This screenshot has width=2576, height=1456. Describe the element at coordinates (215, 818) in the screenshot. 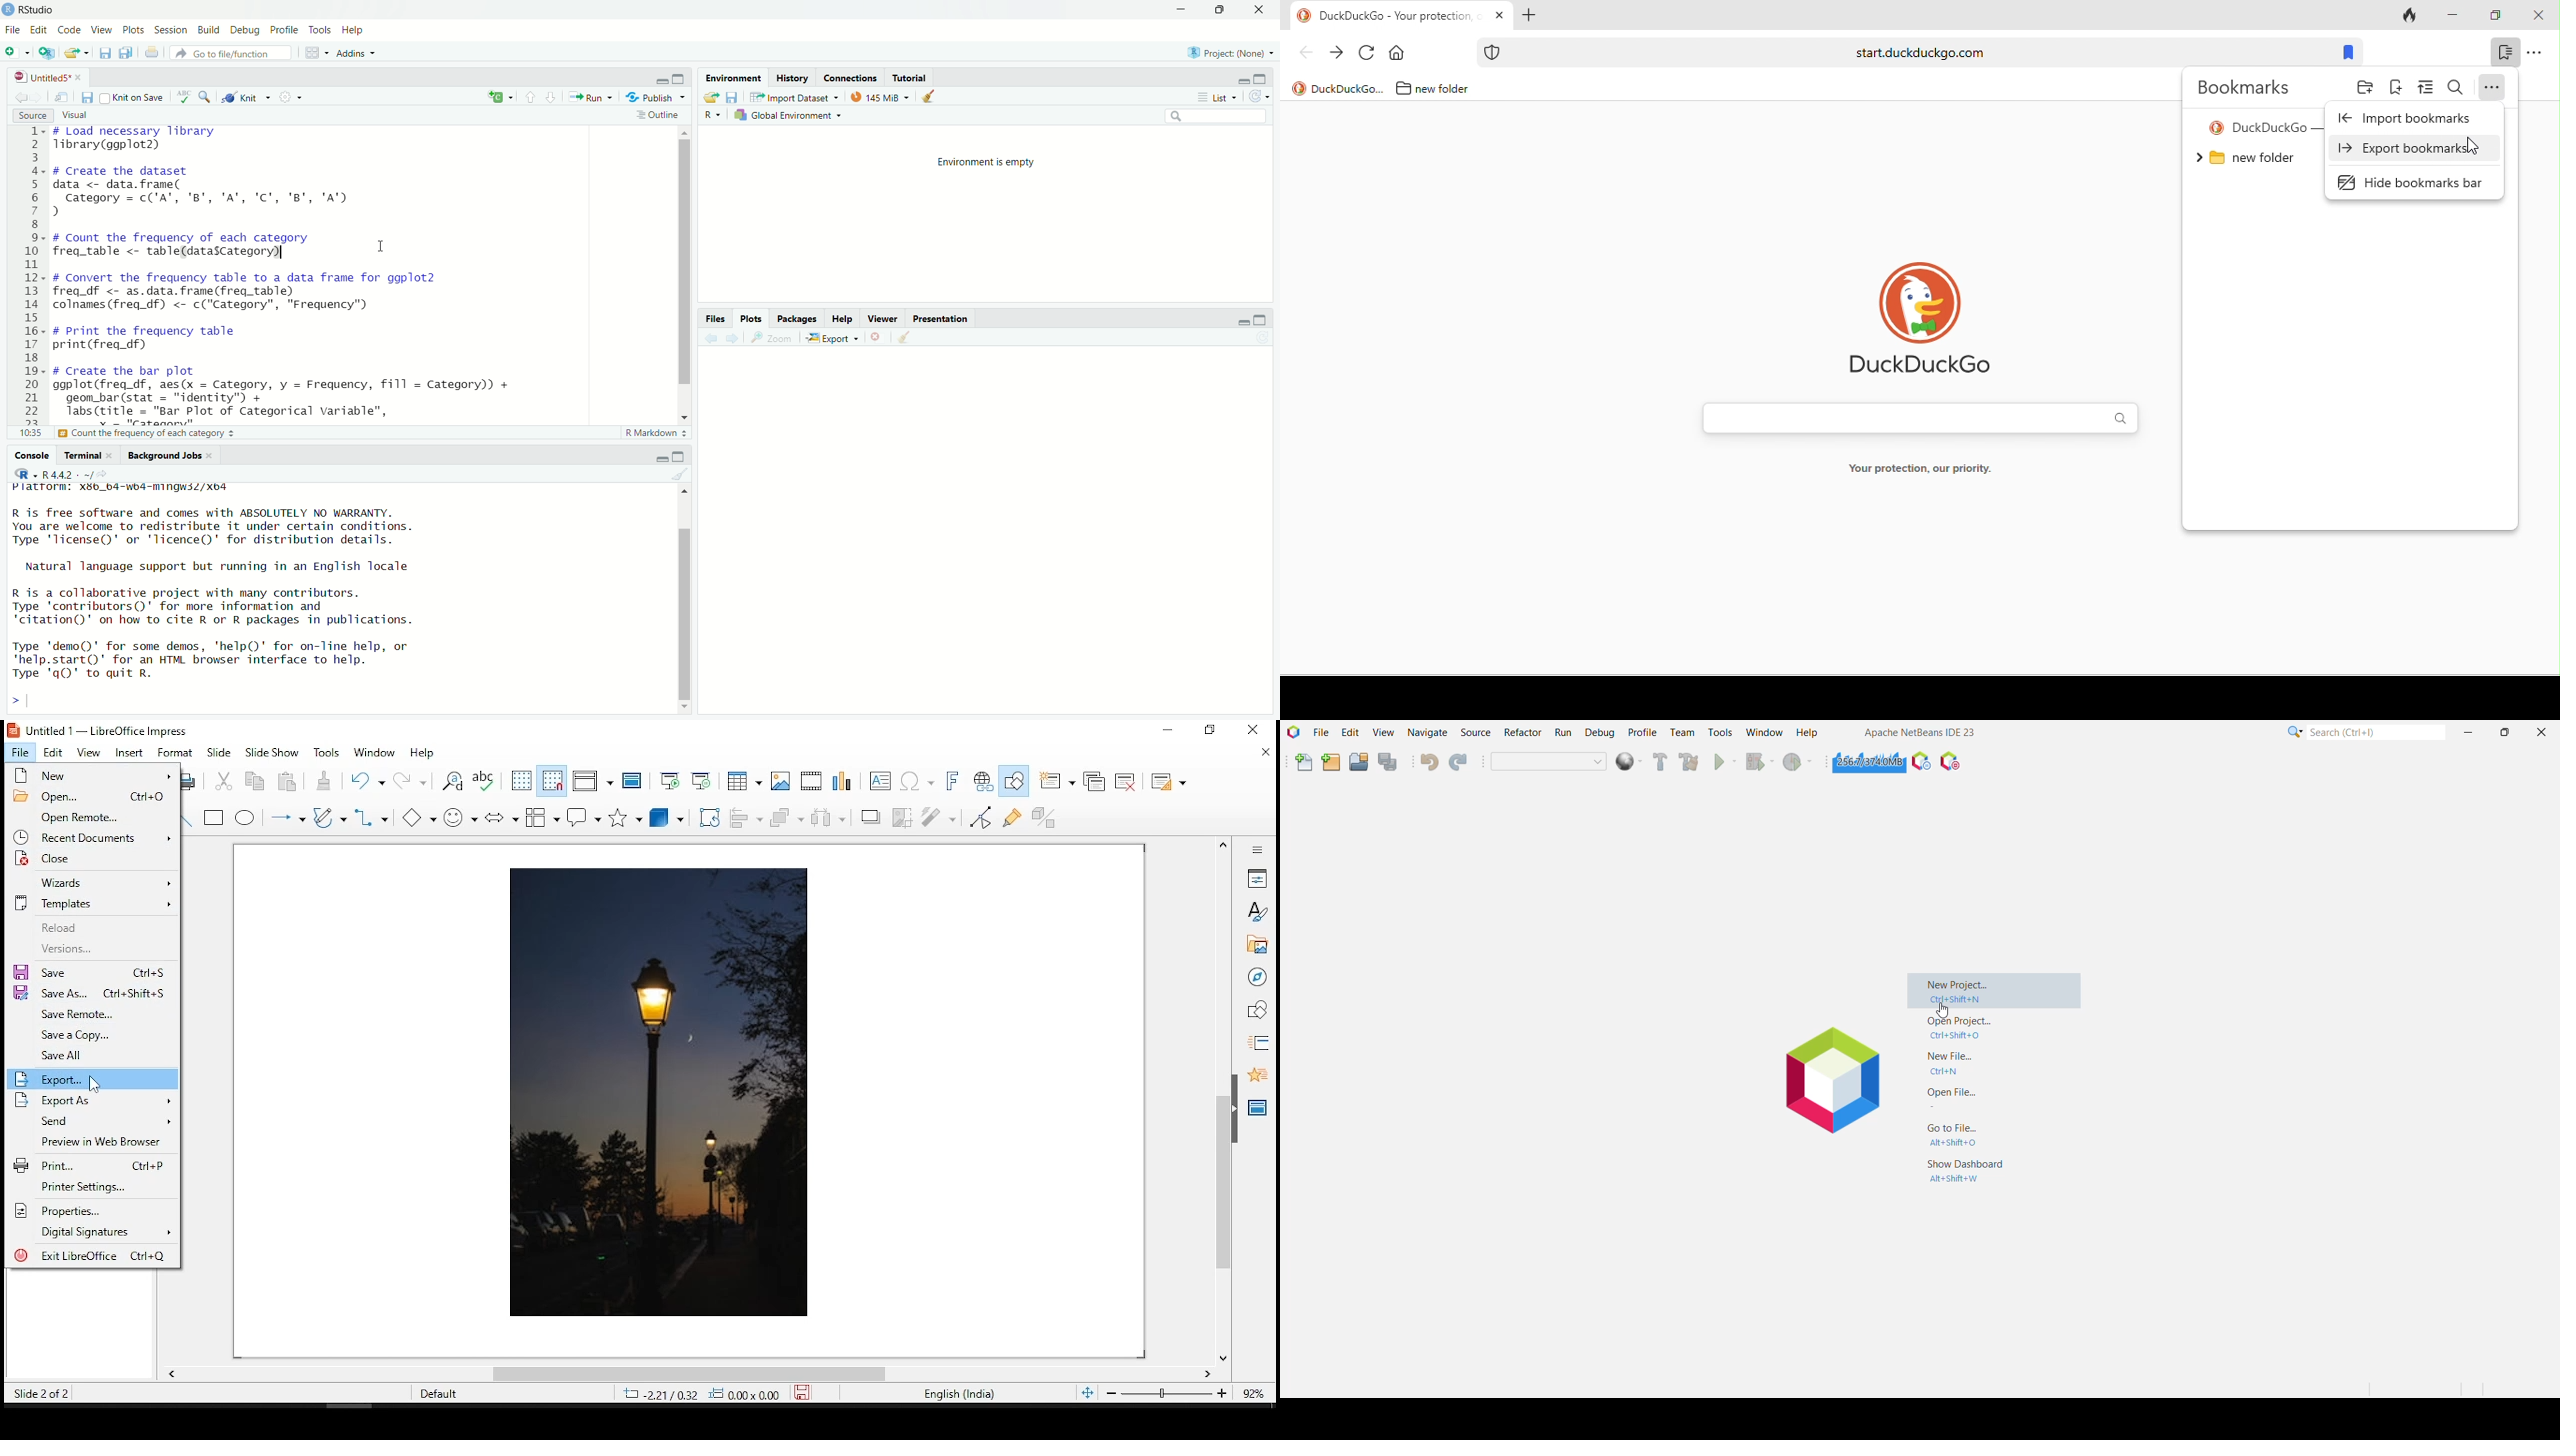

I see `rectangle` at that location.